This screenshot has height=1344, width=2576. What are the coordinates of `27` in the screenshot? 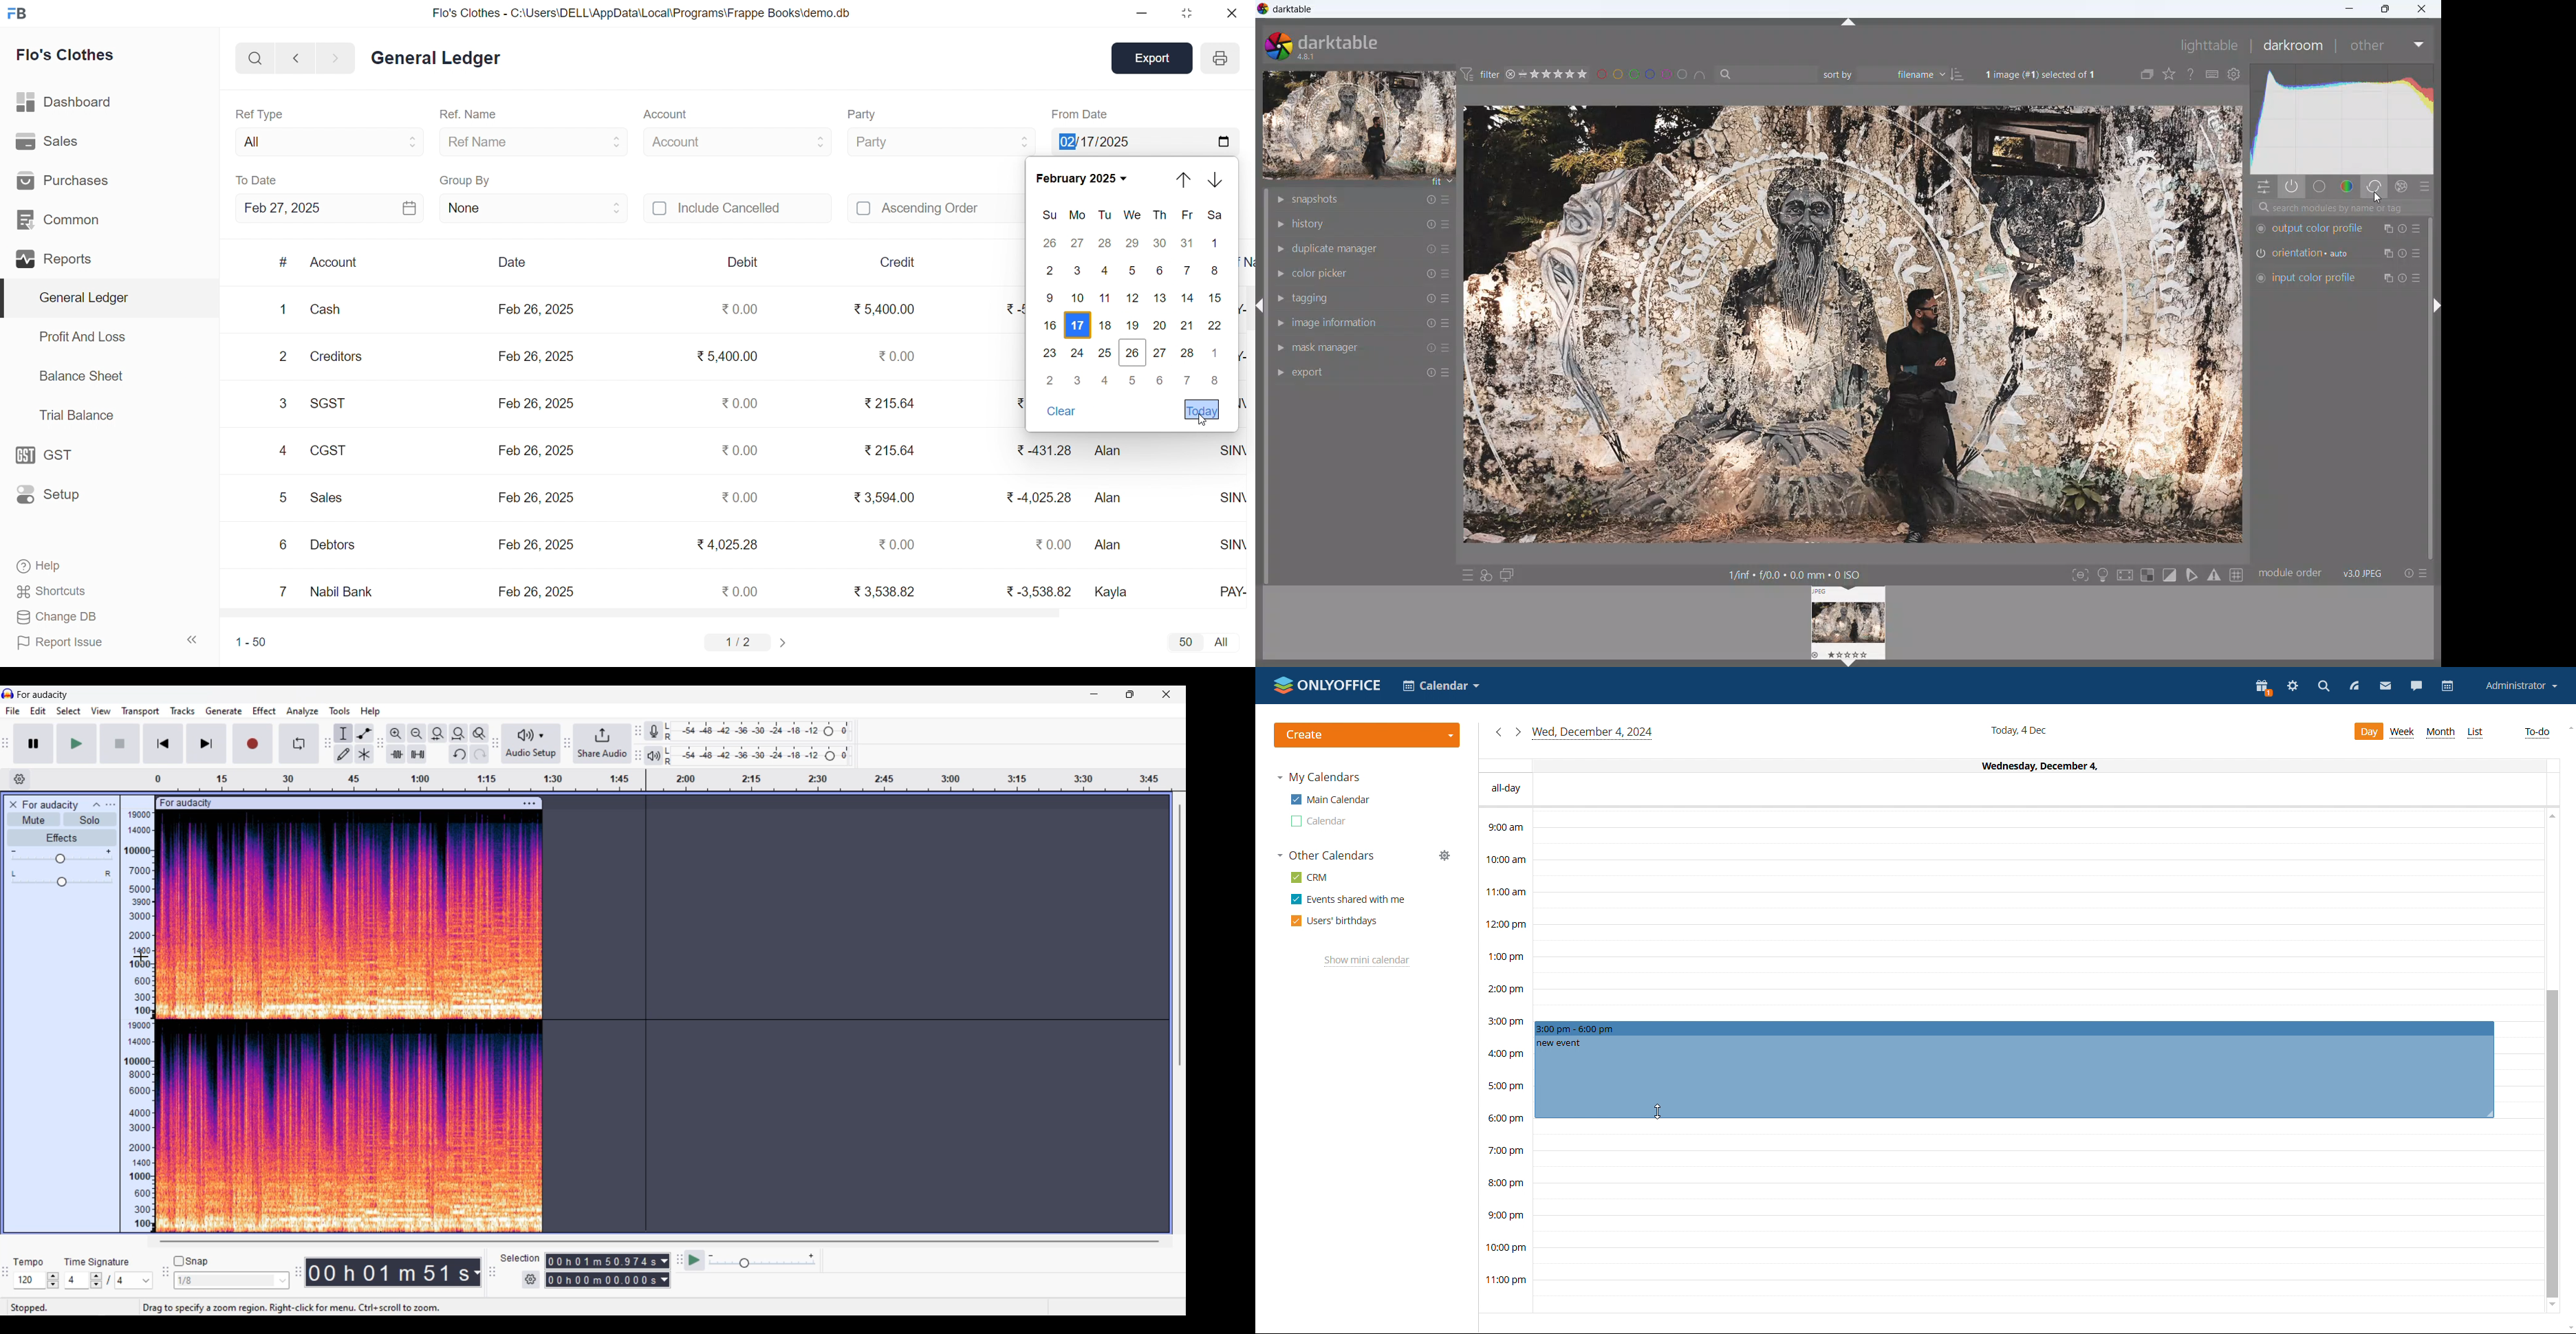 It's located at (1078, 244).